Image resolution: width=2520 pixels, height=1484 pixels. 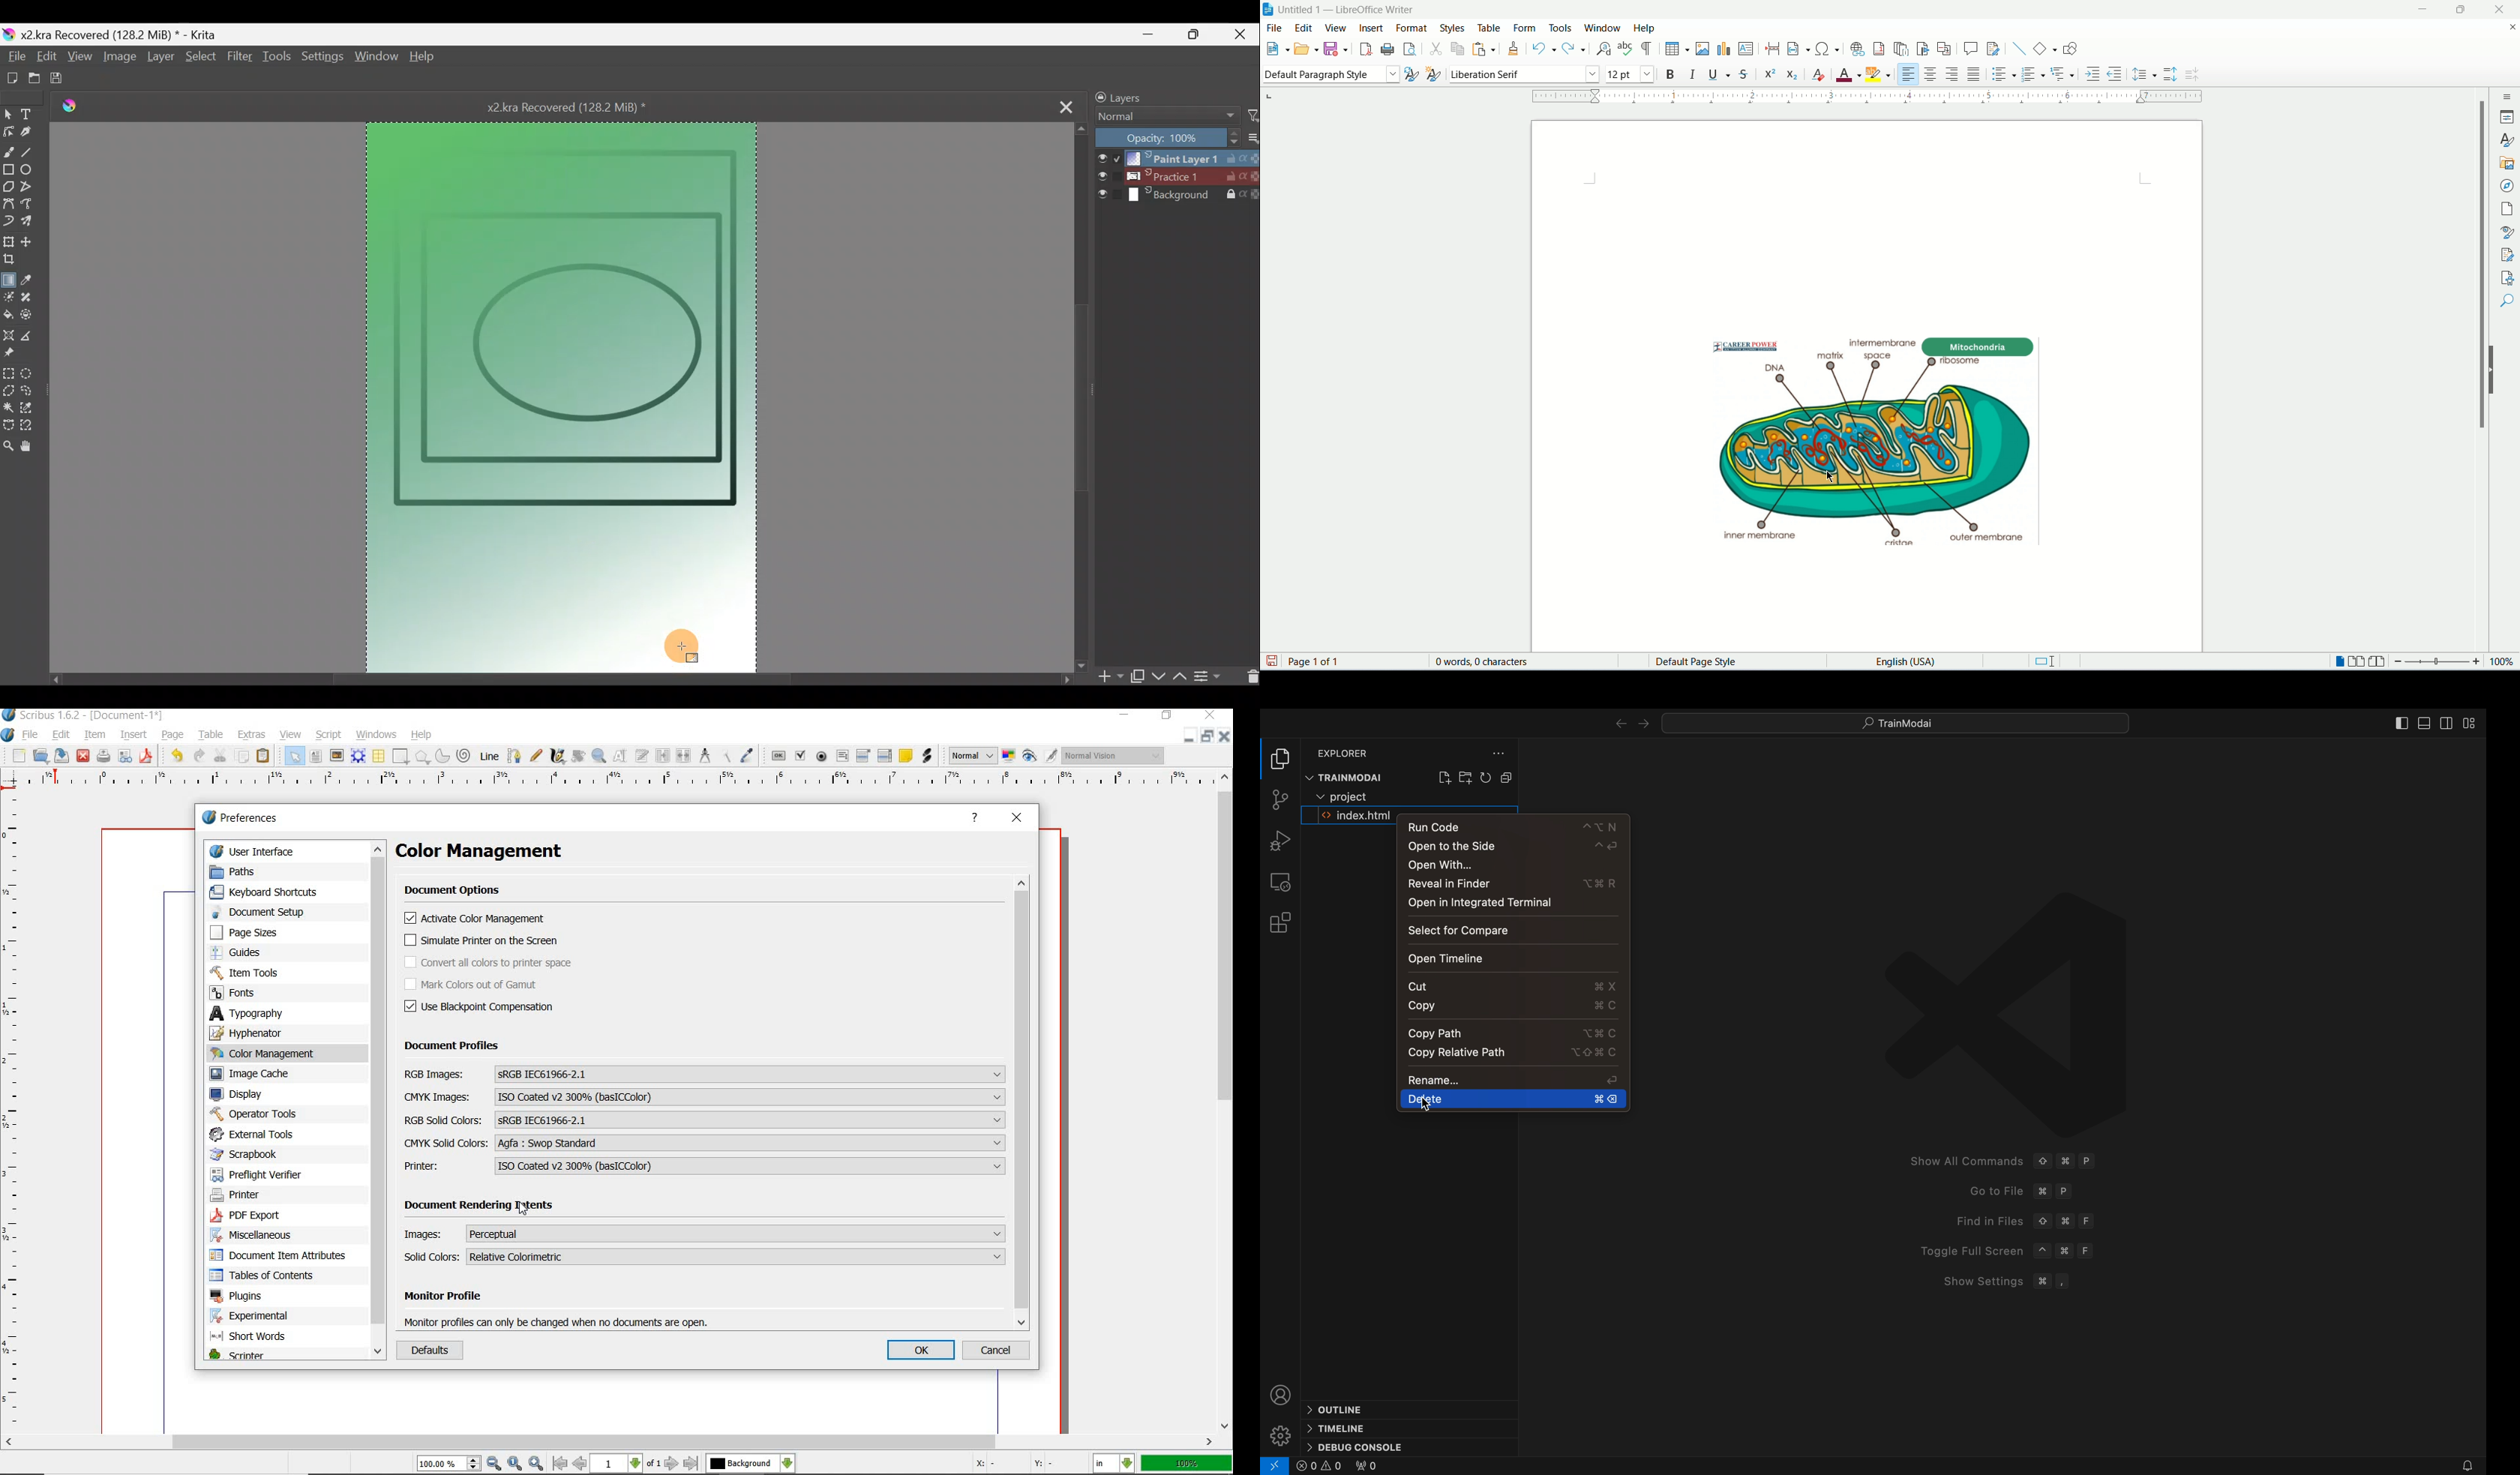 What do you see at coordinates (1923, 49) in the screenshot?
I see `insert bookmark` at bounding box center [1923, 49].